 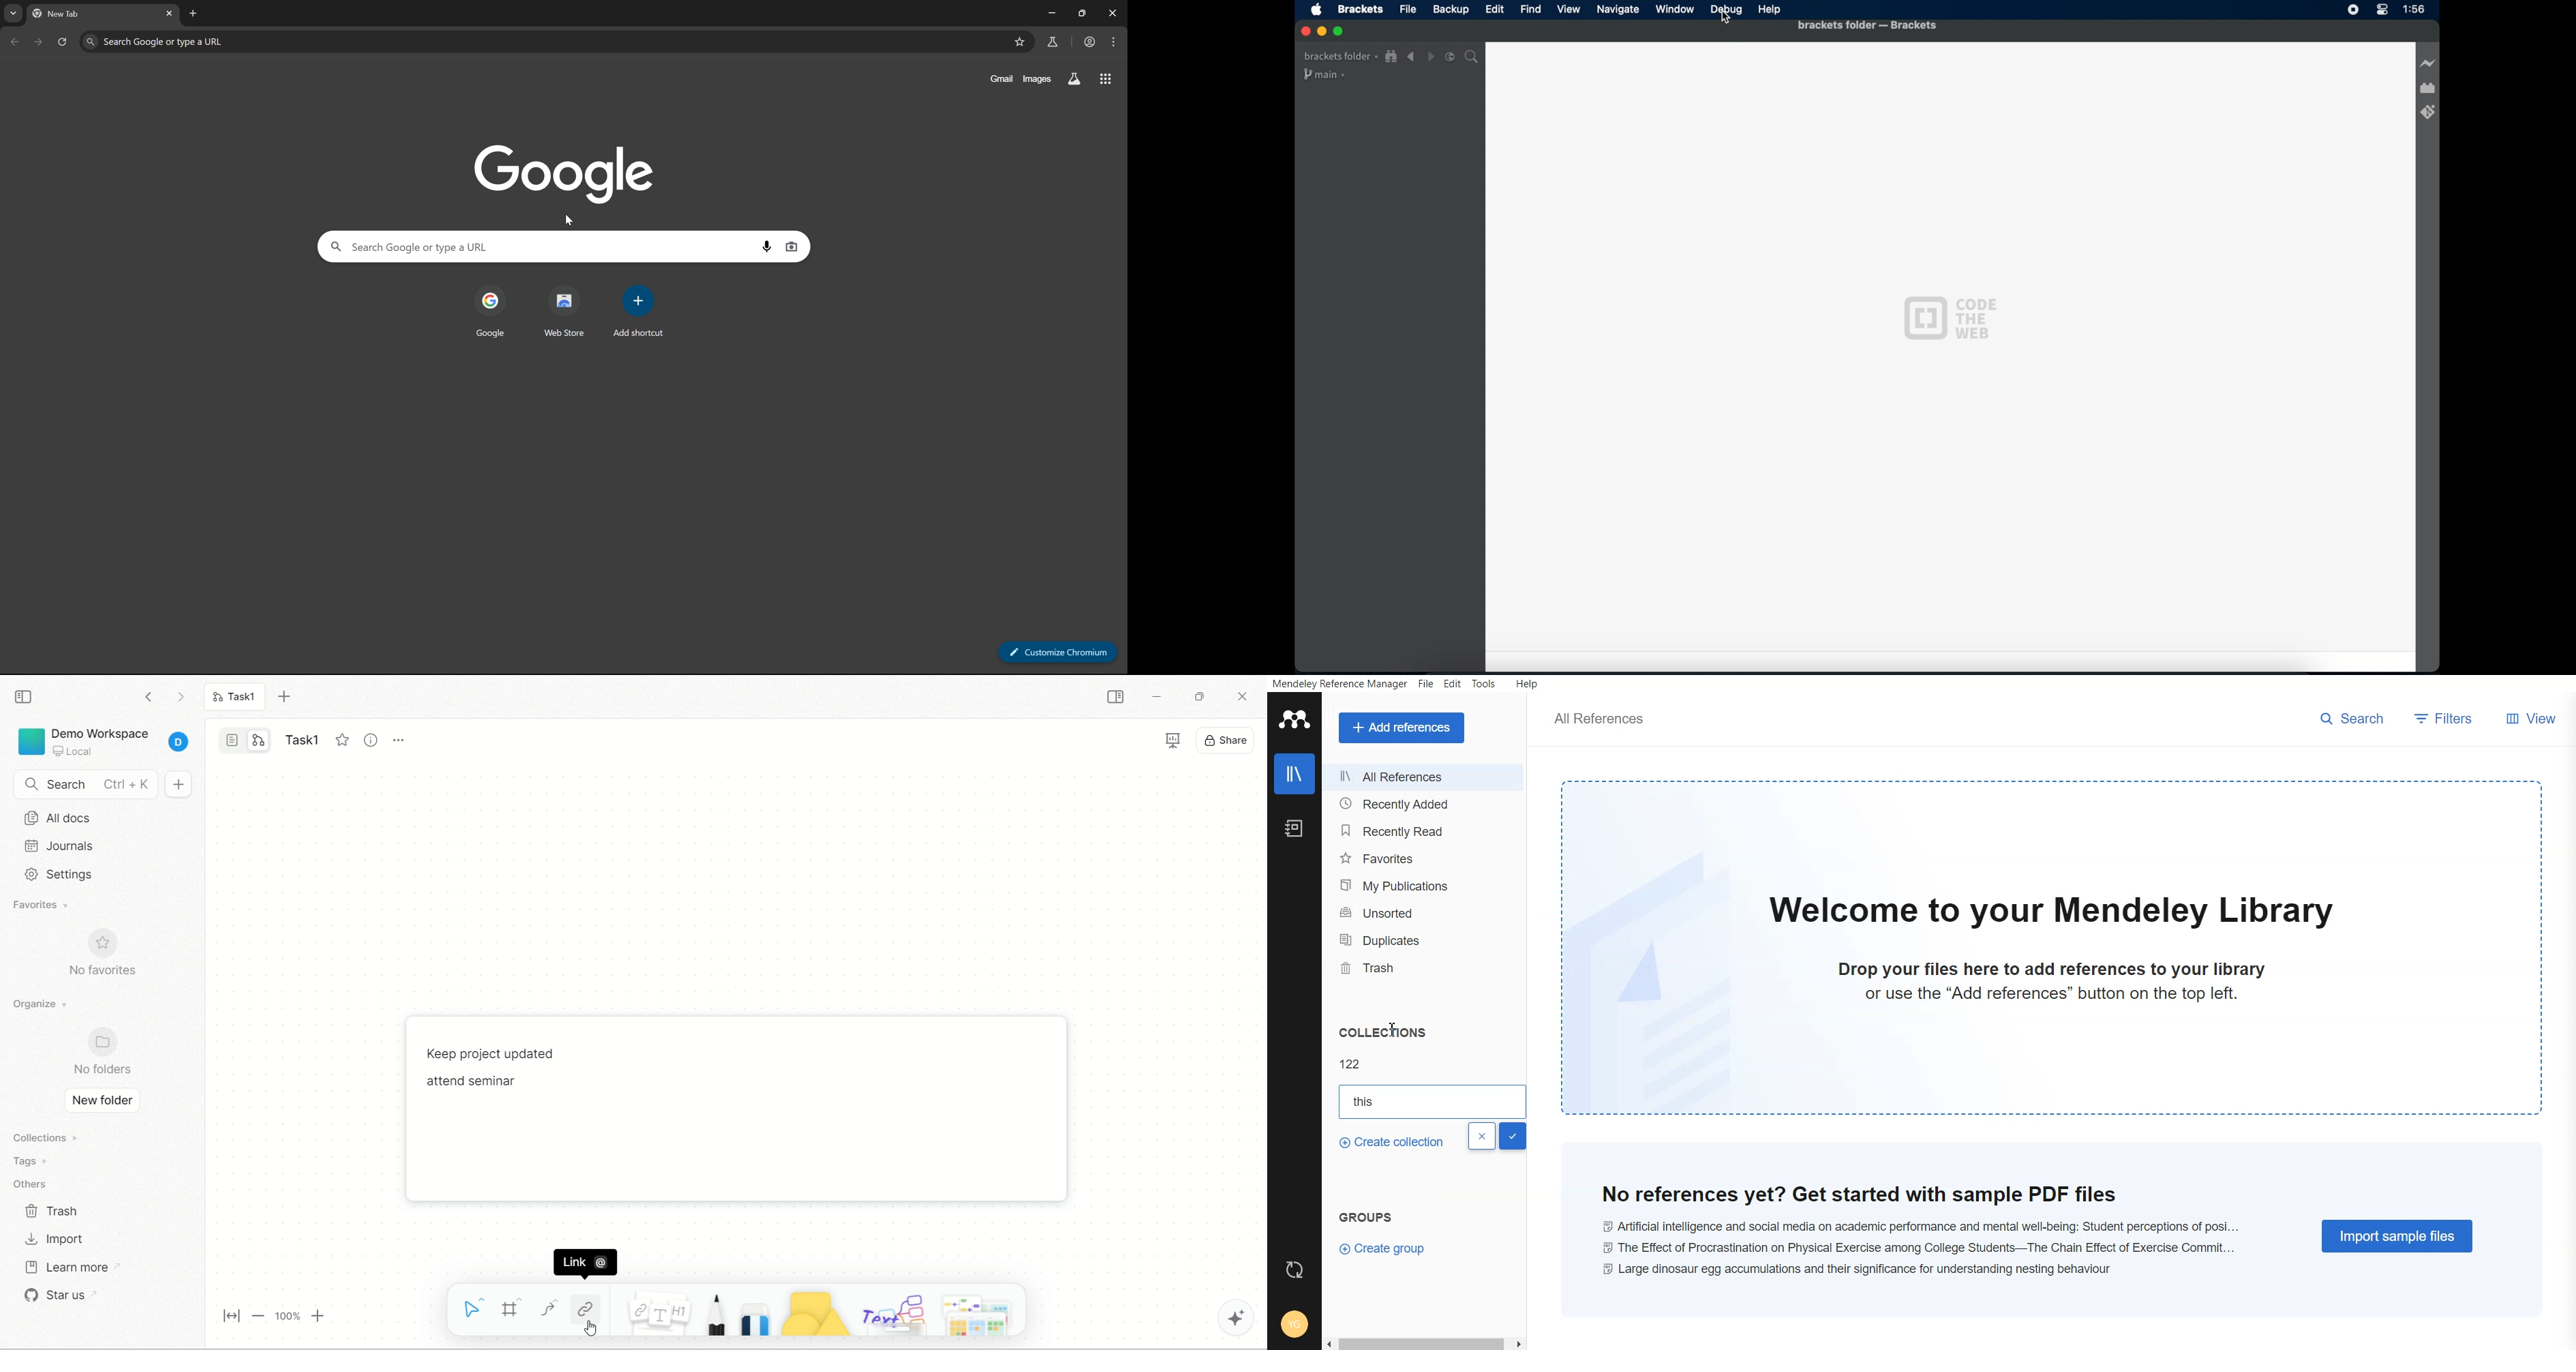 I want to click on shapes, so click(x=815, y=1314).